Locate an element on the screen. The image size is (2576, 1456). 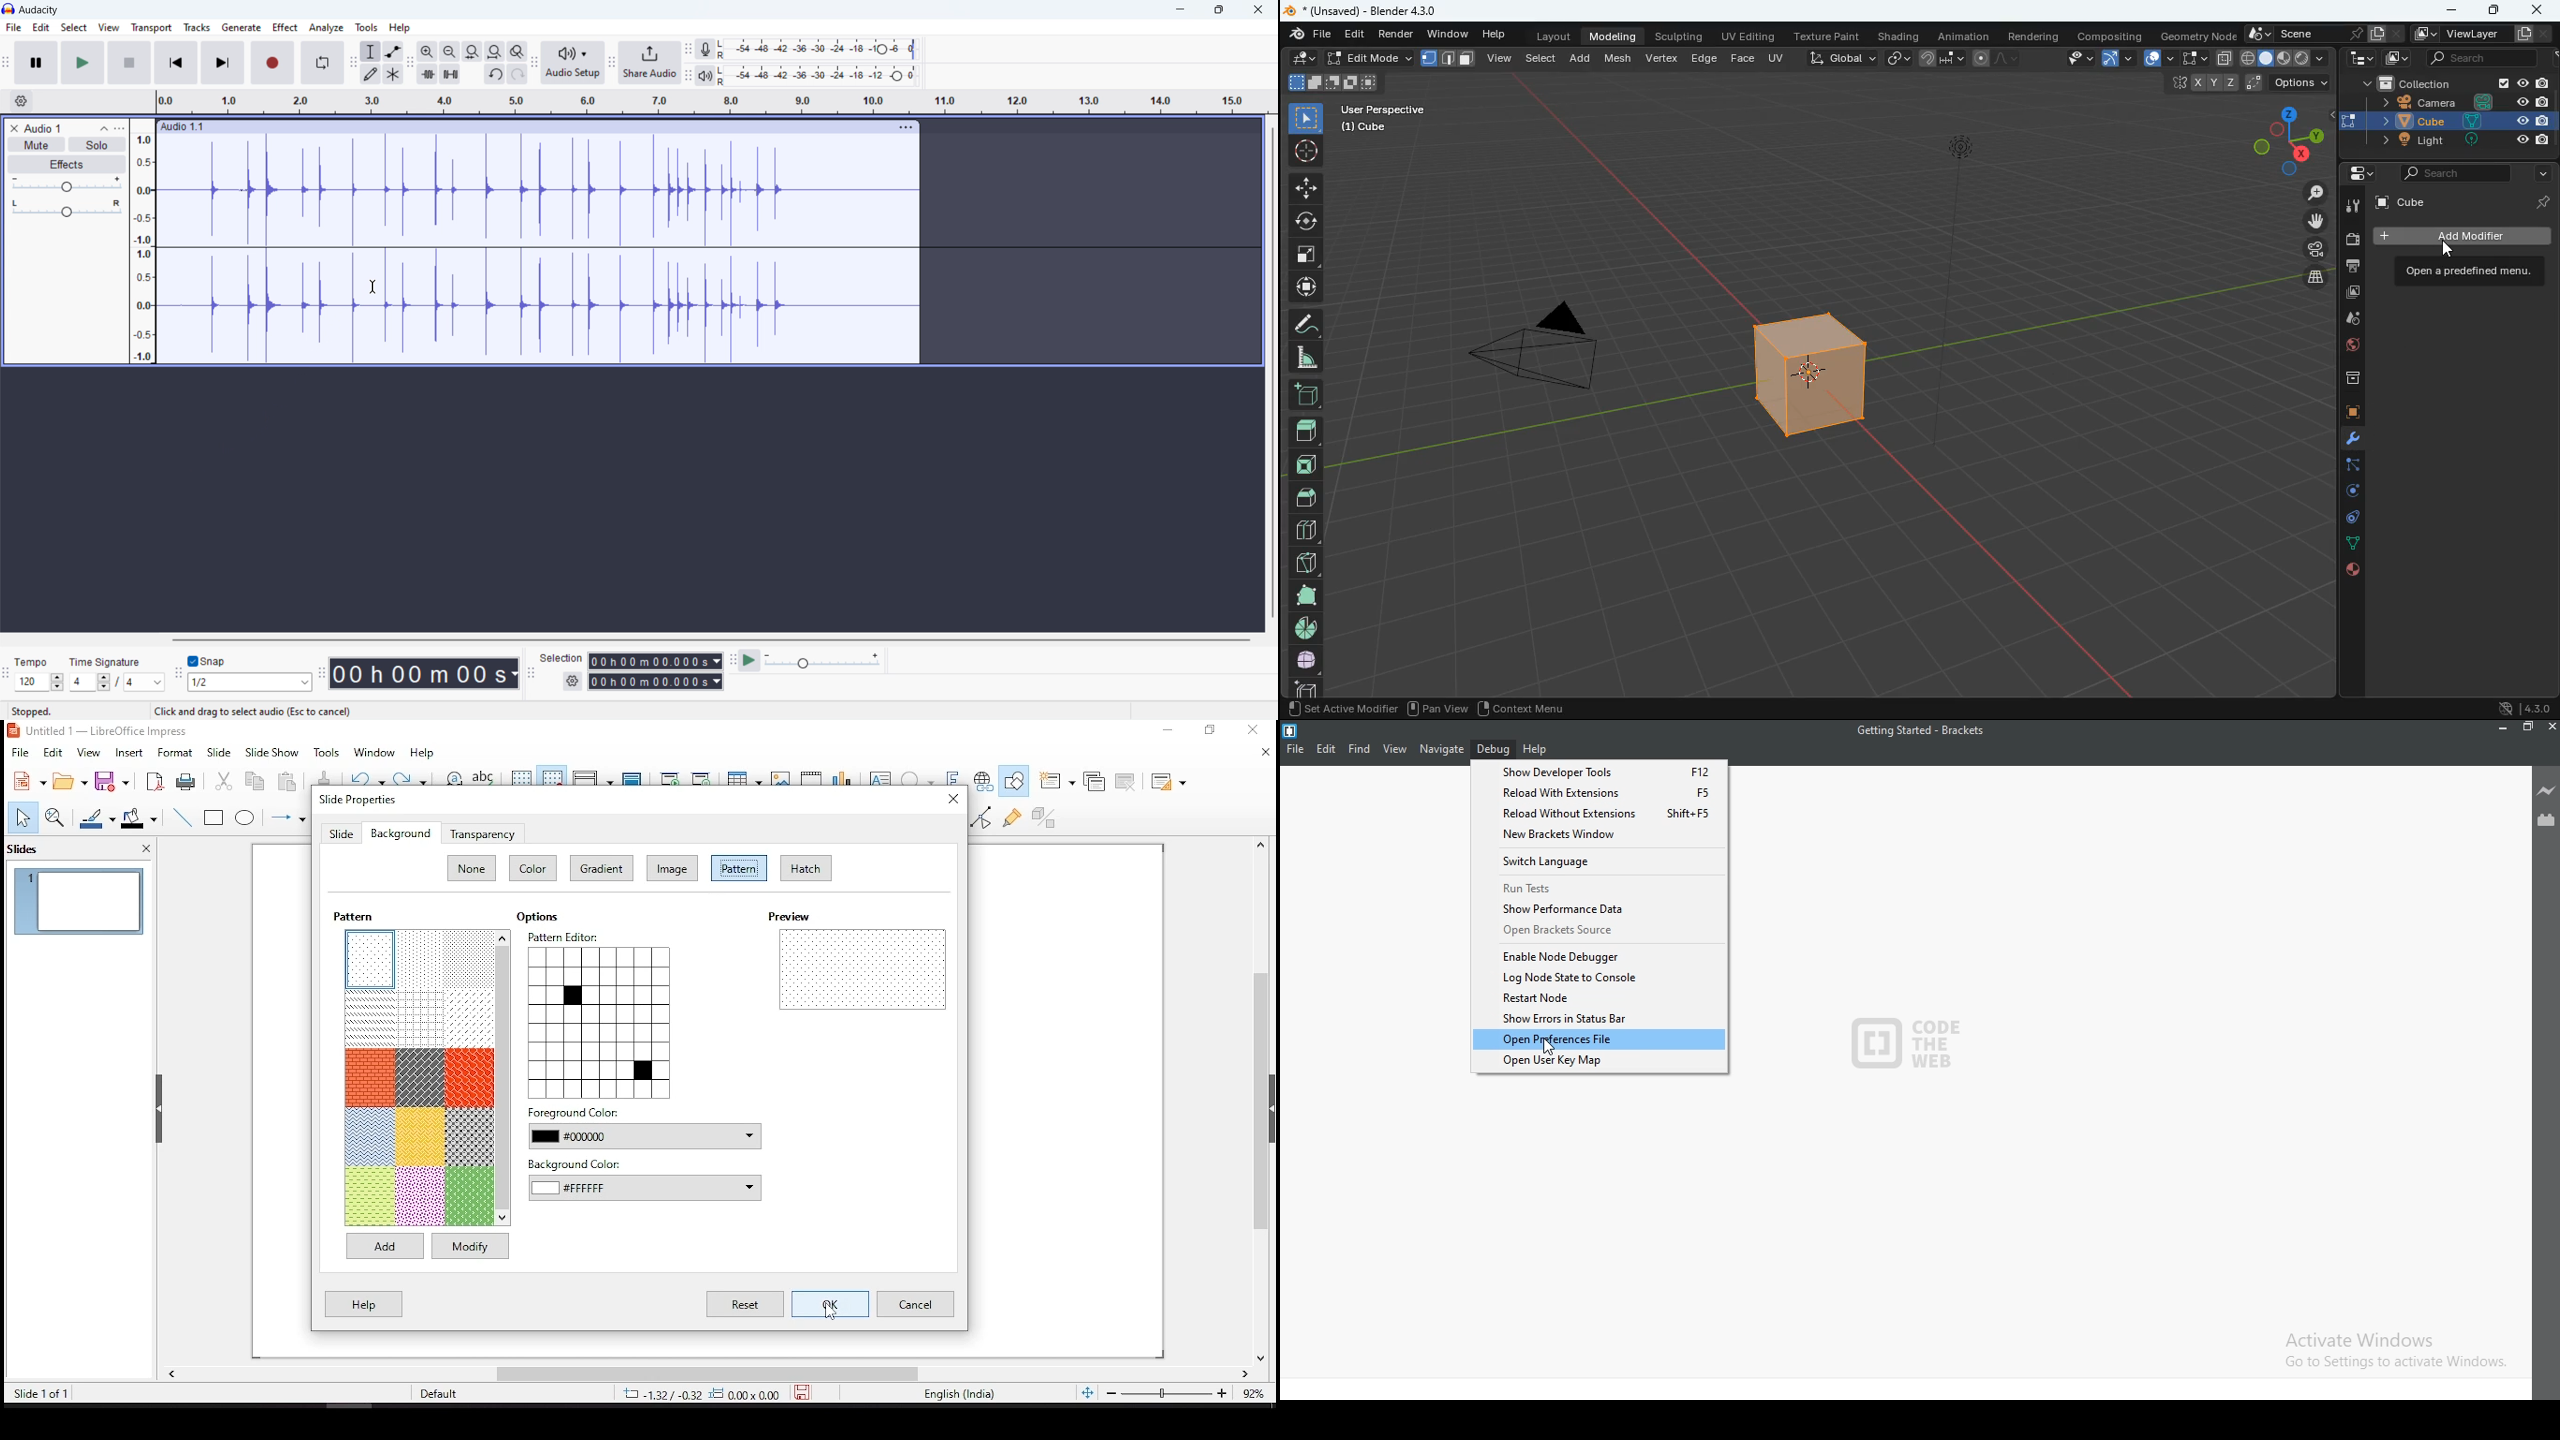
help is located at coordinates (362, 1303).